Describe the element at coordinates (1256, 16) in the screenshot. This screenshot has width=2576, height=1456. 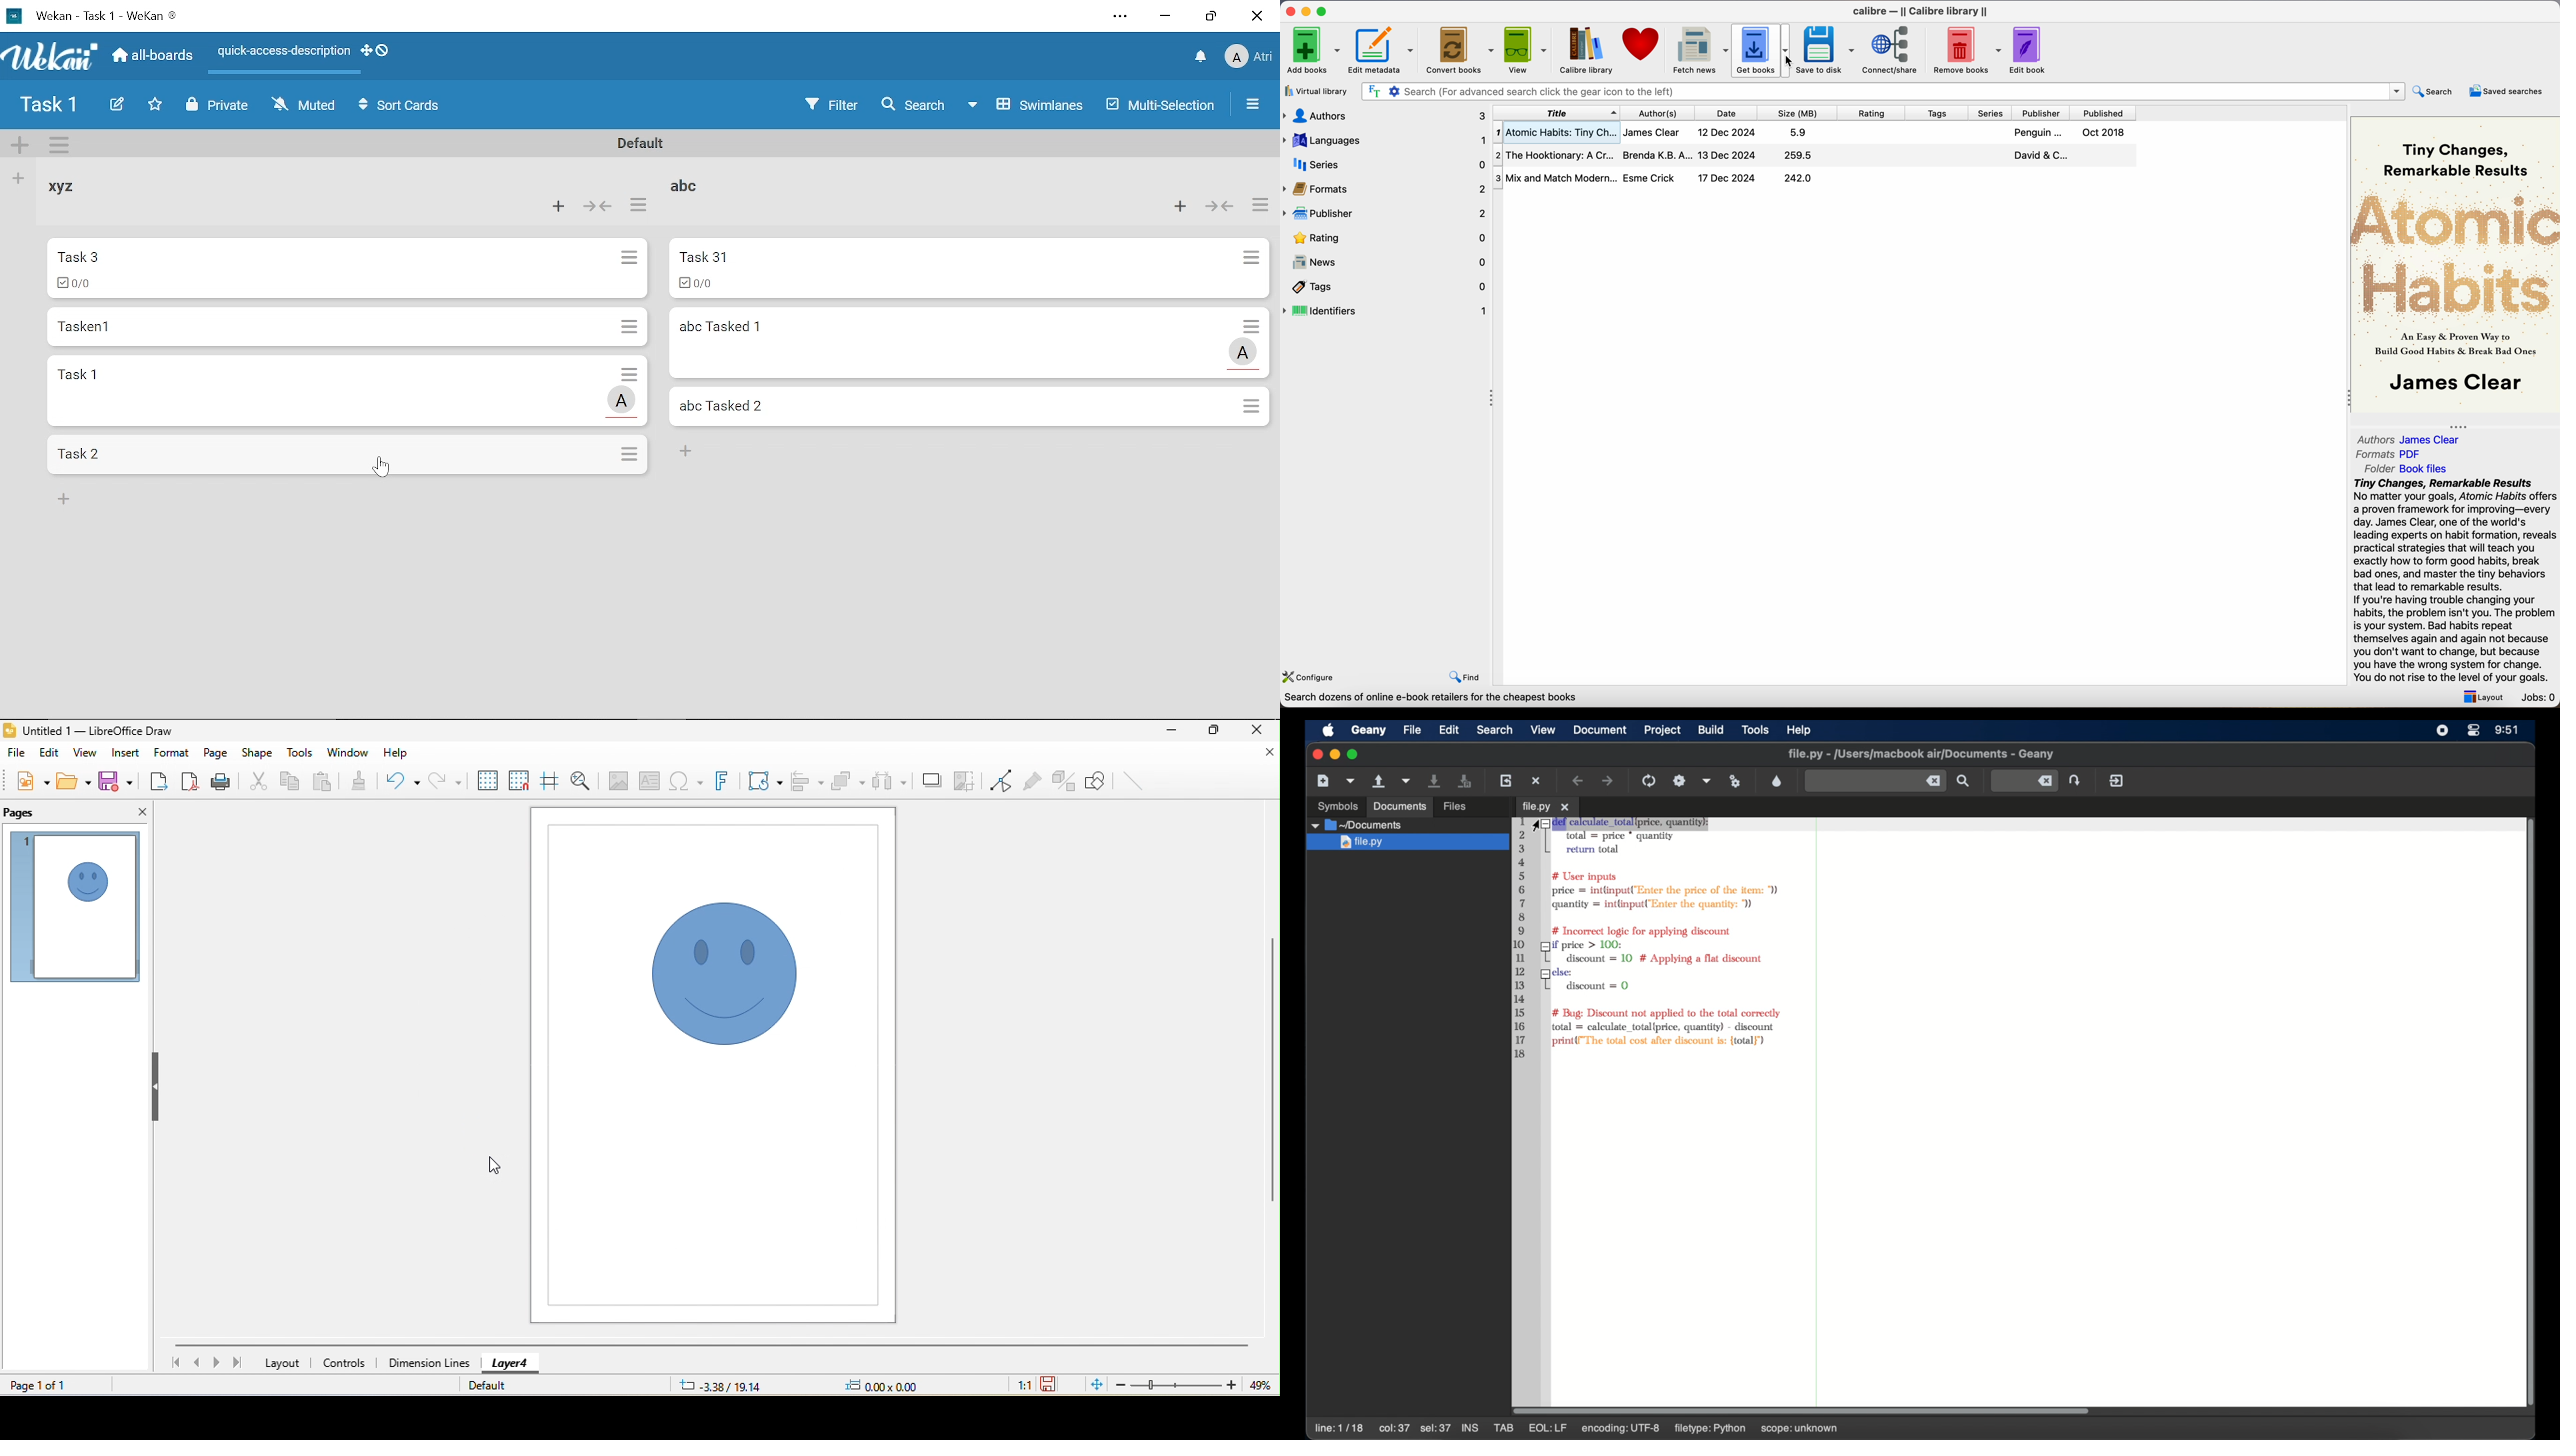
I see `Close` at that location.